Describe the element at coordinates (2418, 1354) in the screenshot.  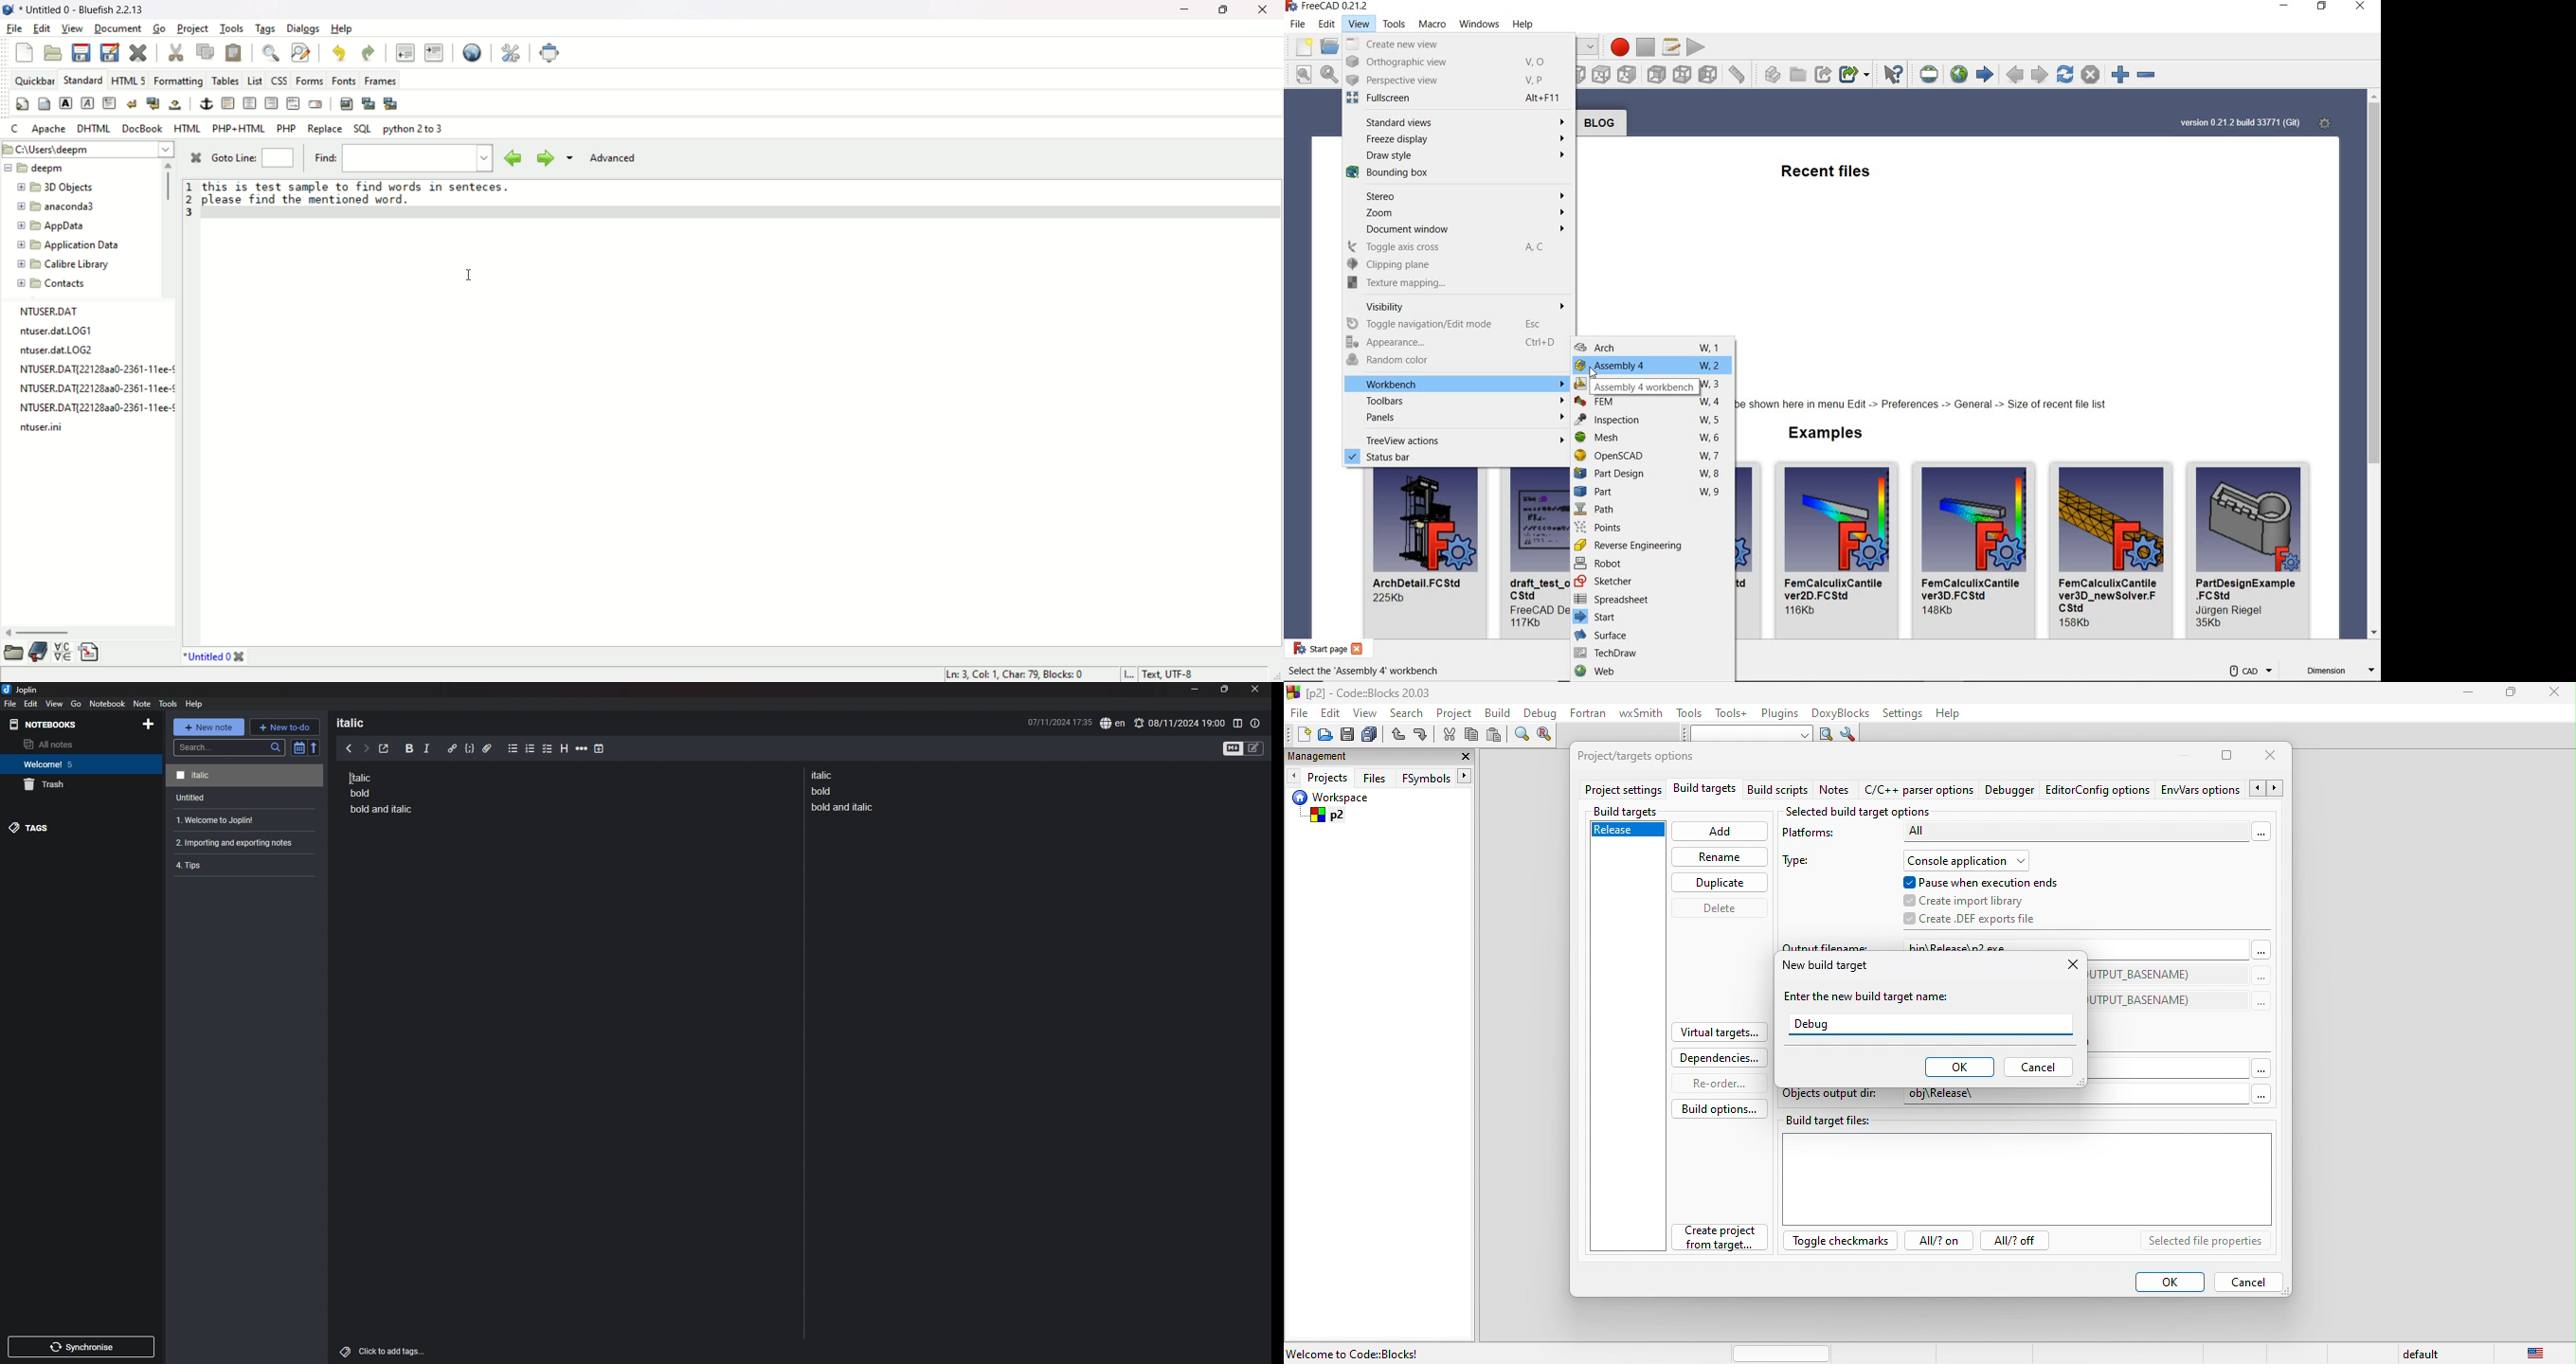
I see `default` at that location.